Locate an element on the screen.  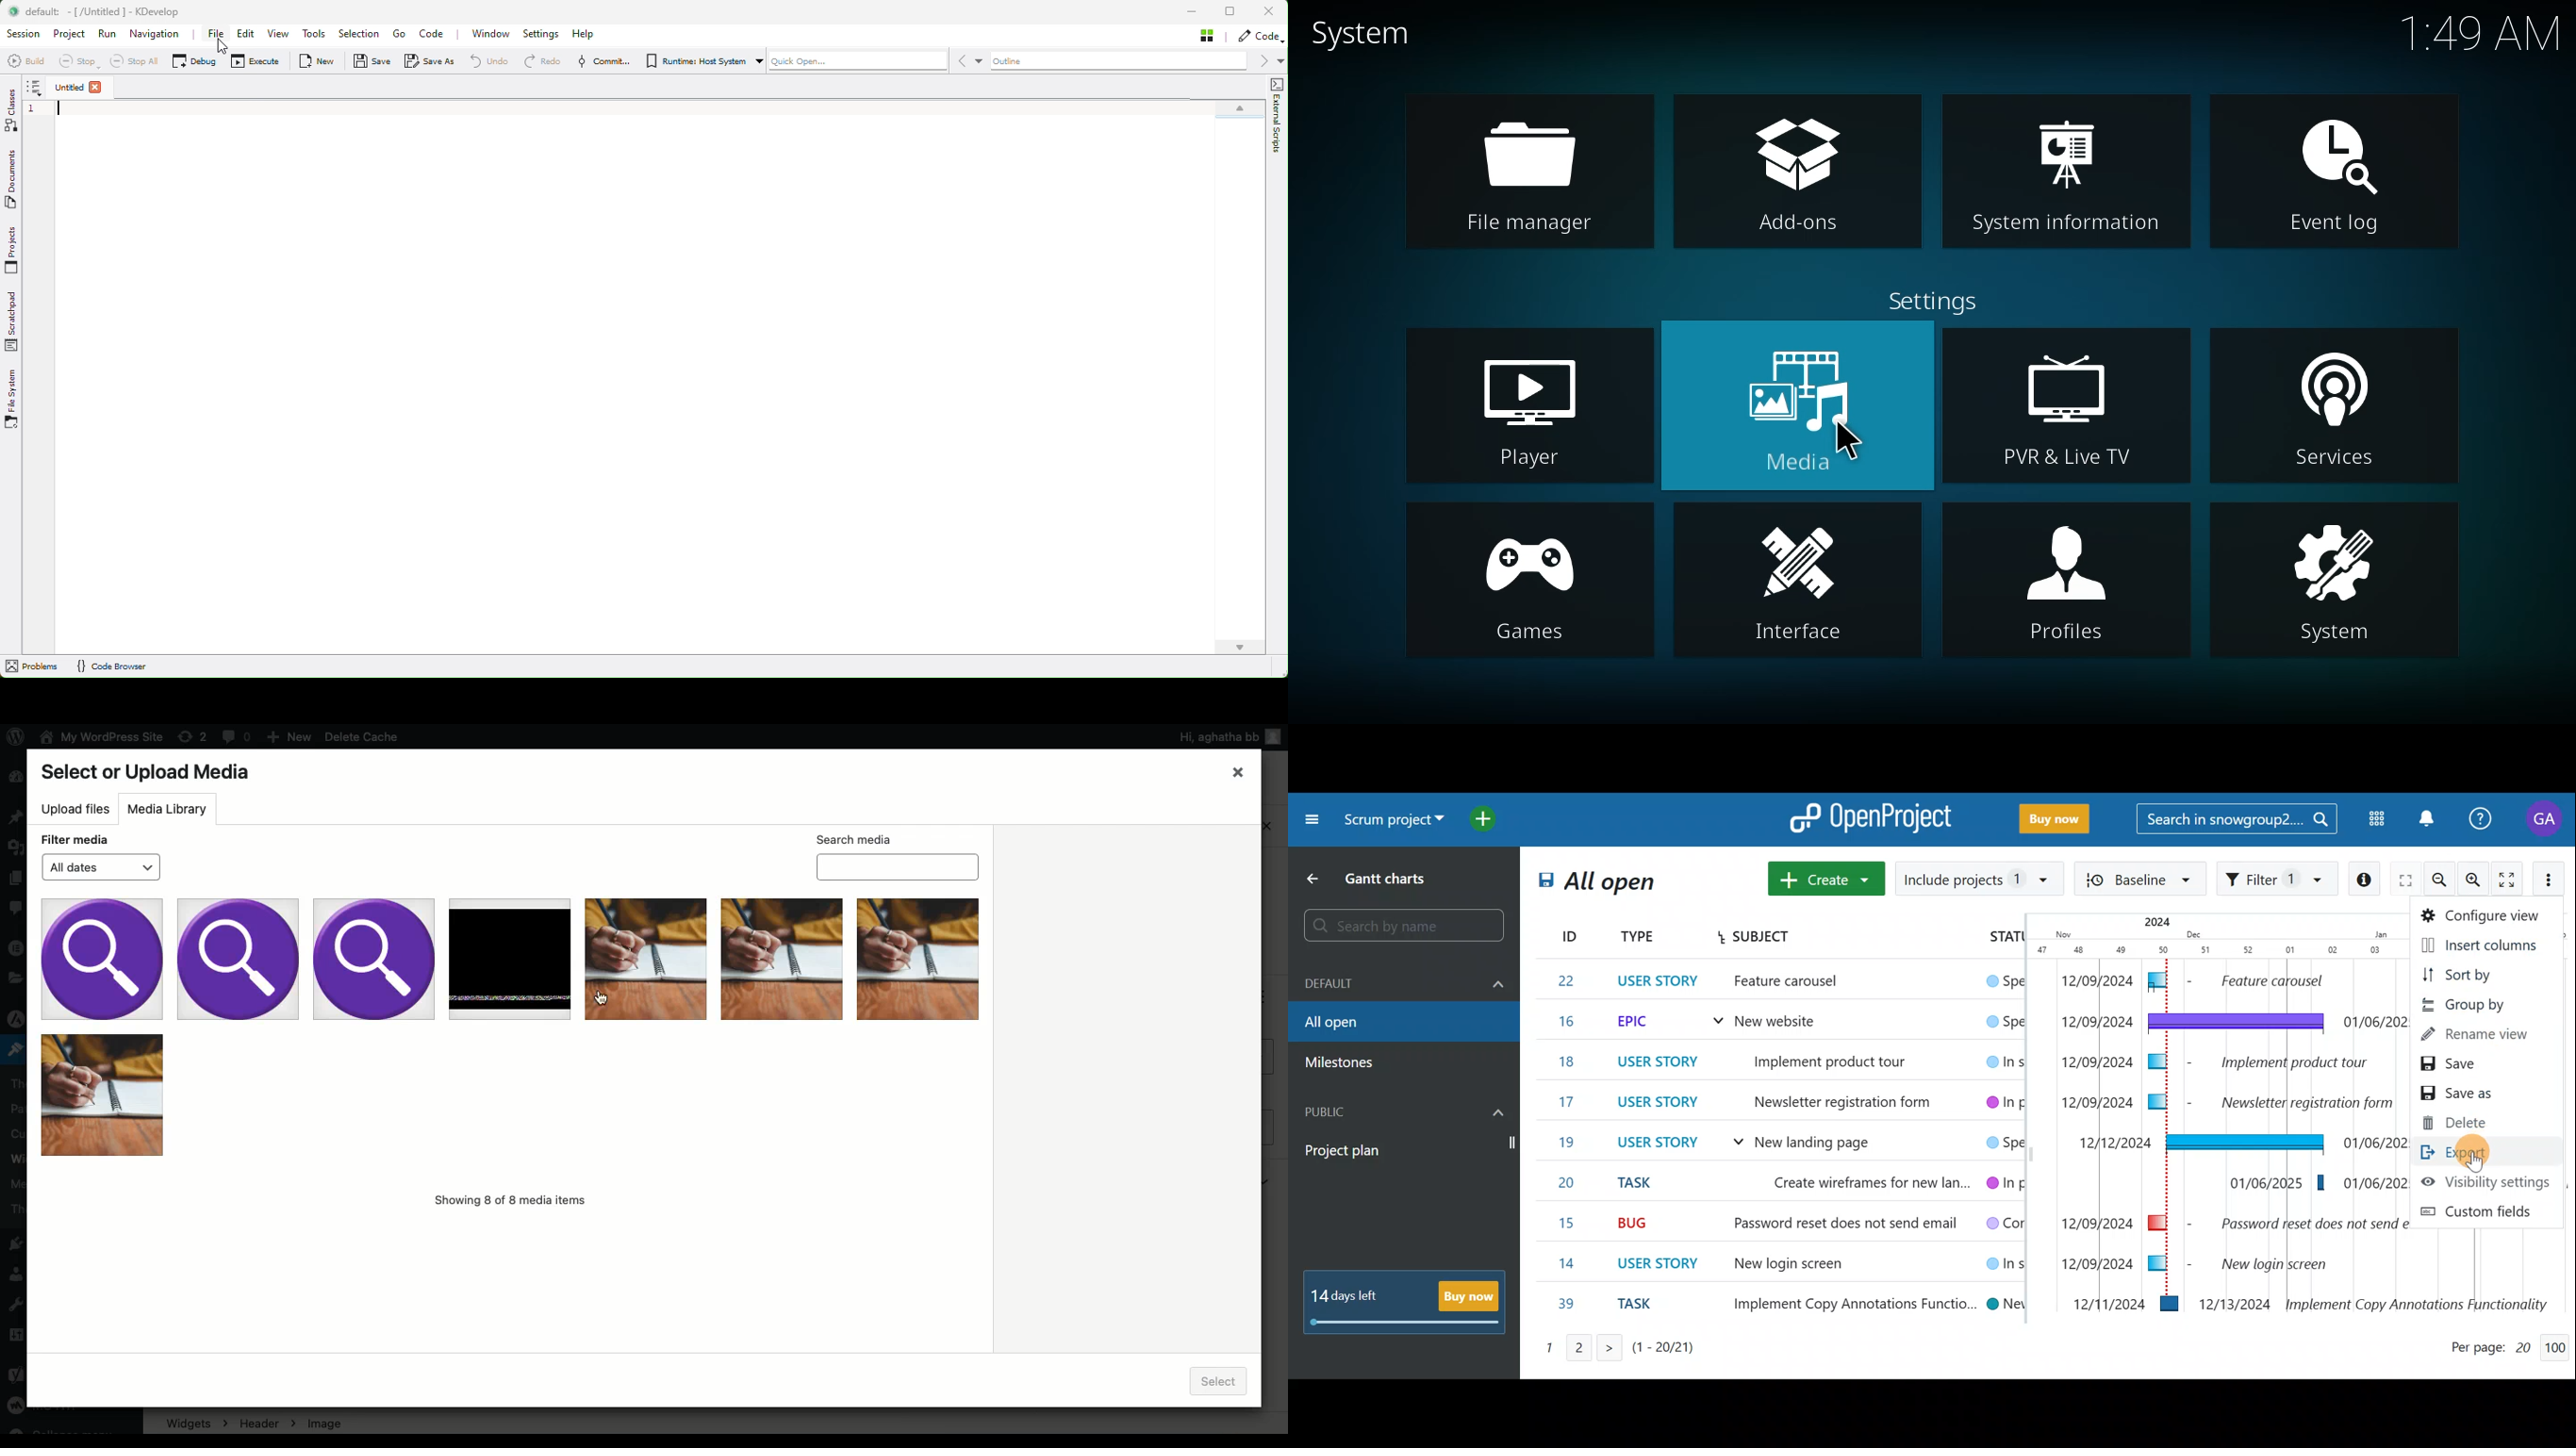
cursor is located at coordinates (1849, 445).